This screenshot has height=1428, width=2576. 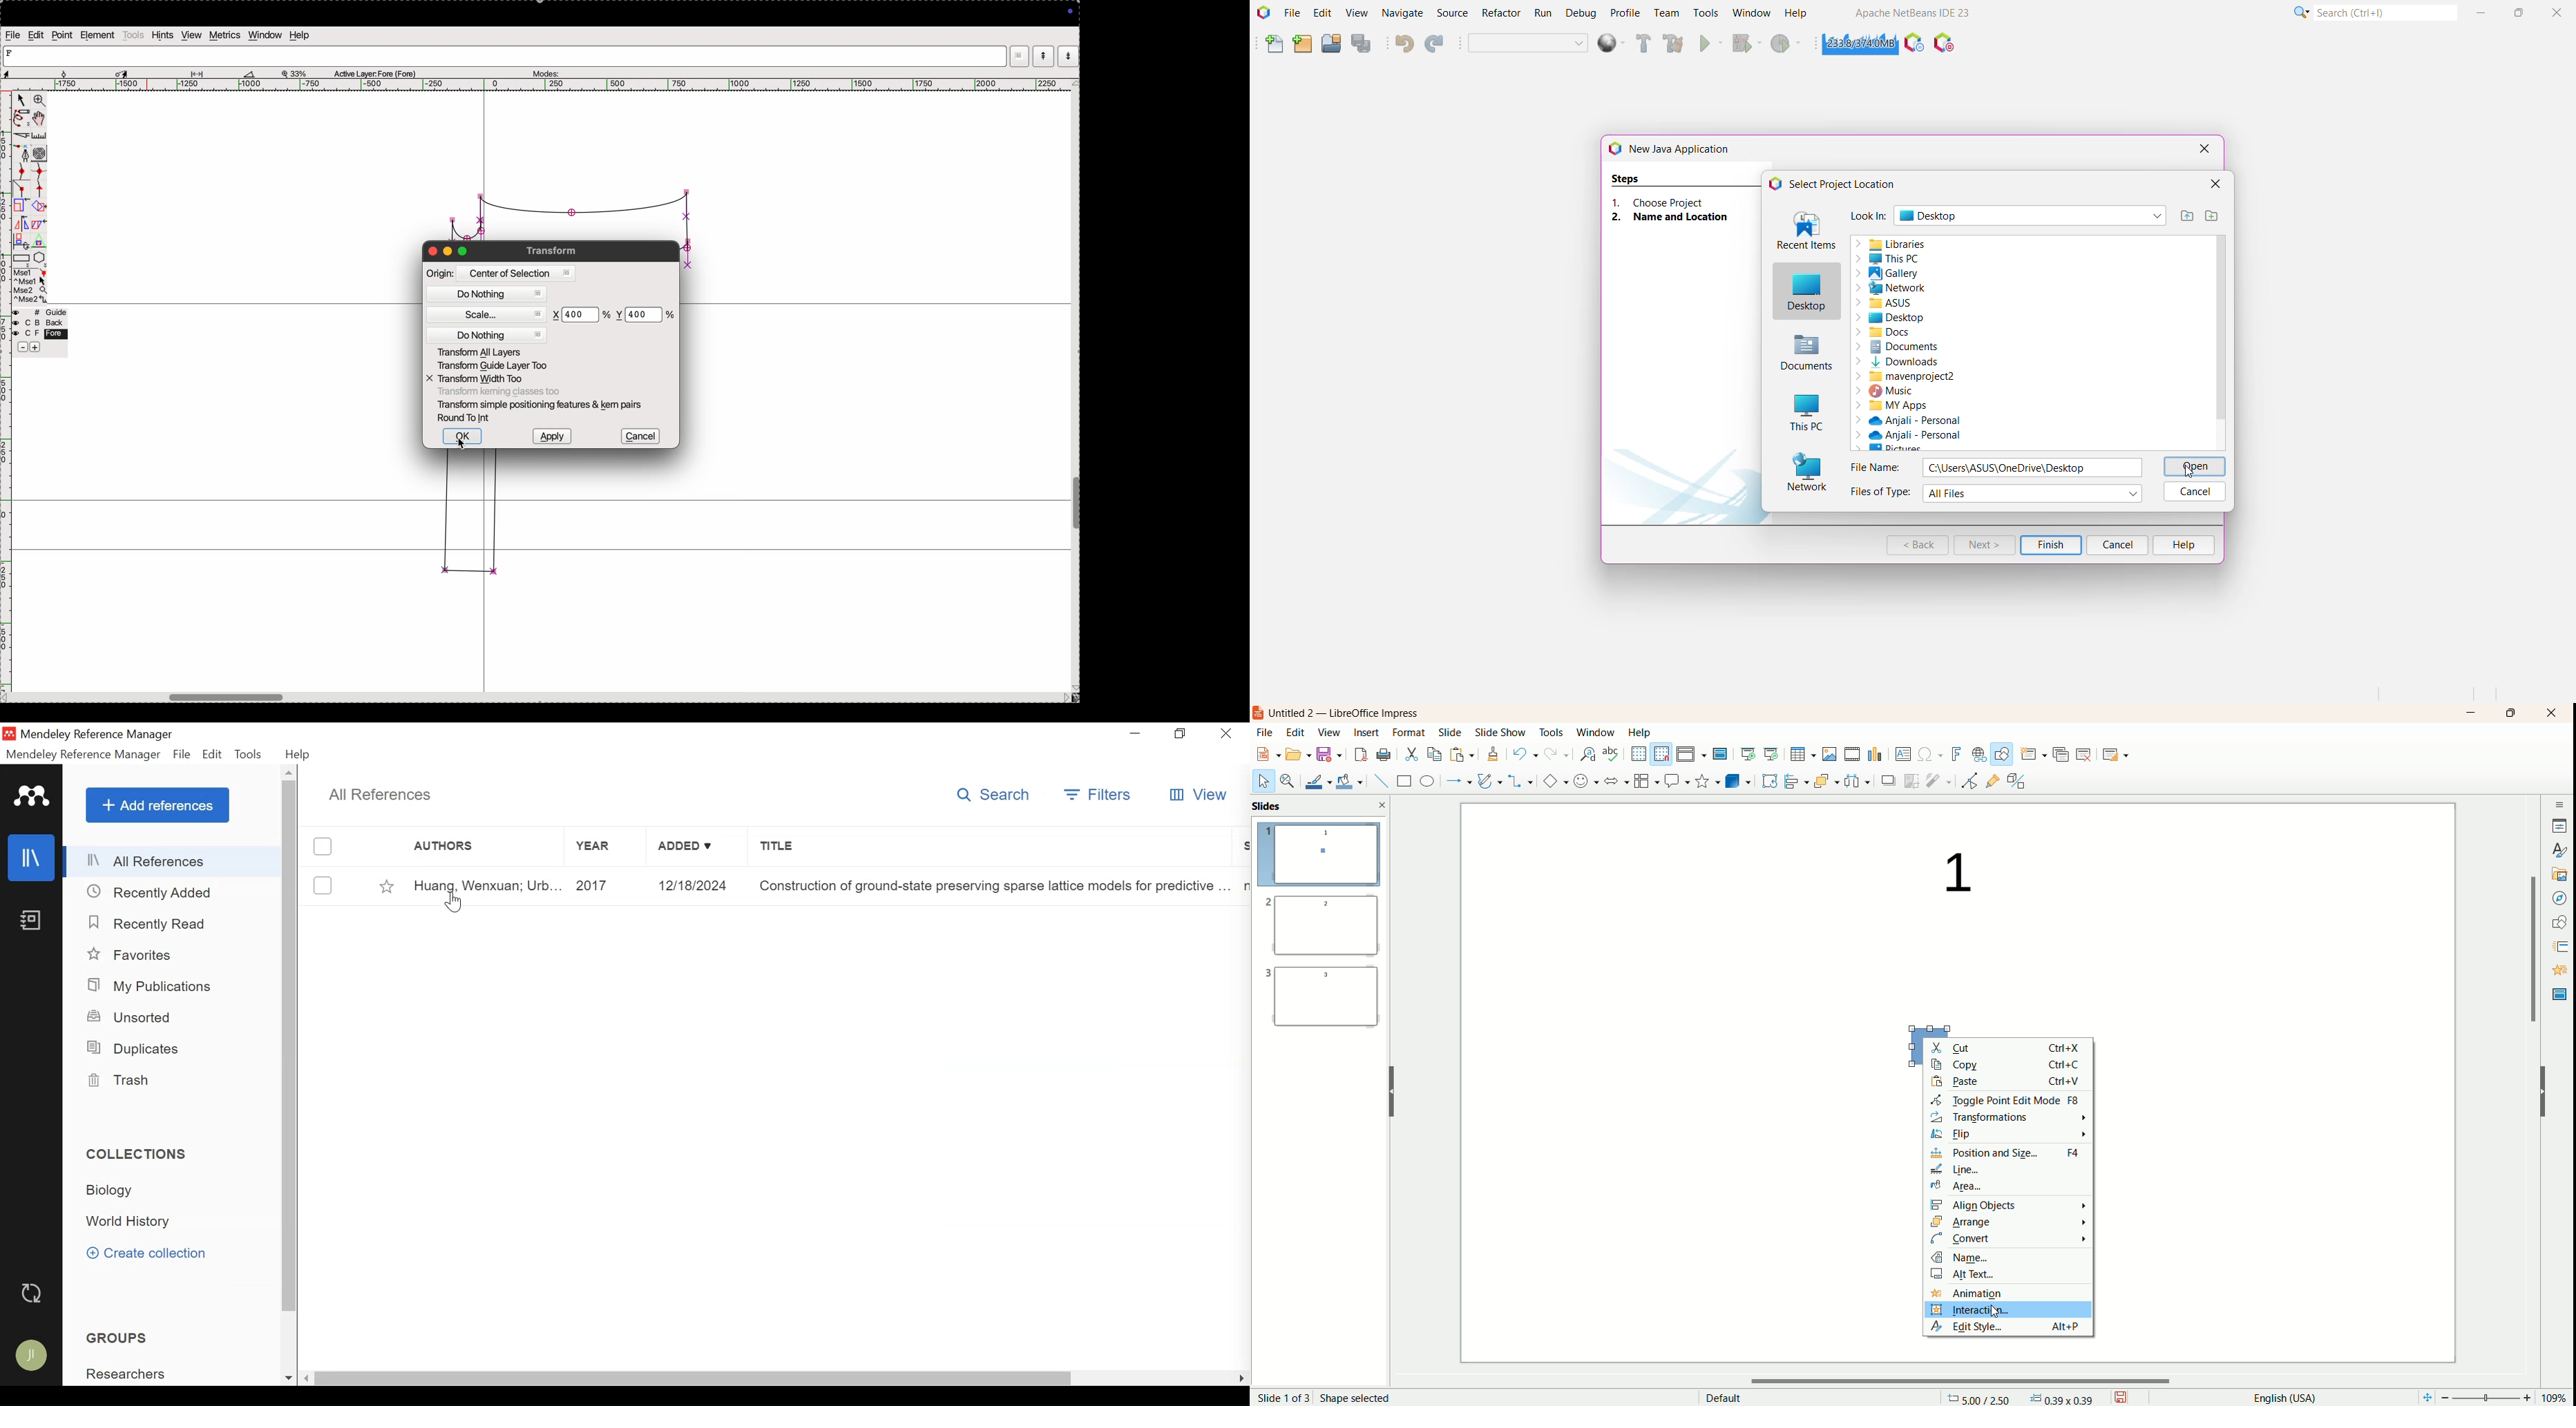 I want to click on slide 3, so click(x=1323, y=1002).